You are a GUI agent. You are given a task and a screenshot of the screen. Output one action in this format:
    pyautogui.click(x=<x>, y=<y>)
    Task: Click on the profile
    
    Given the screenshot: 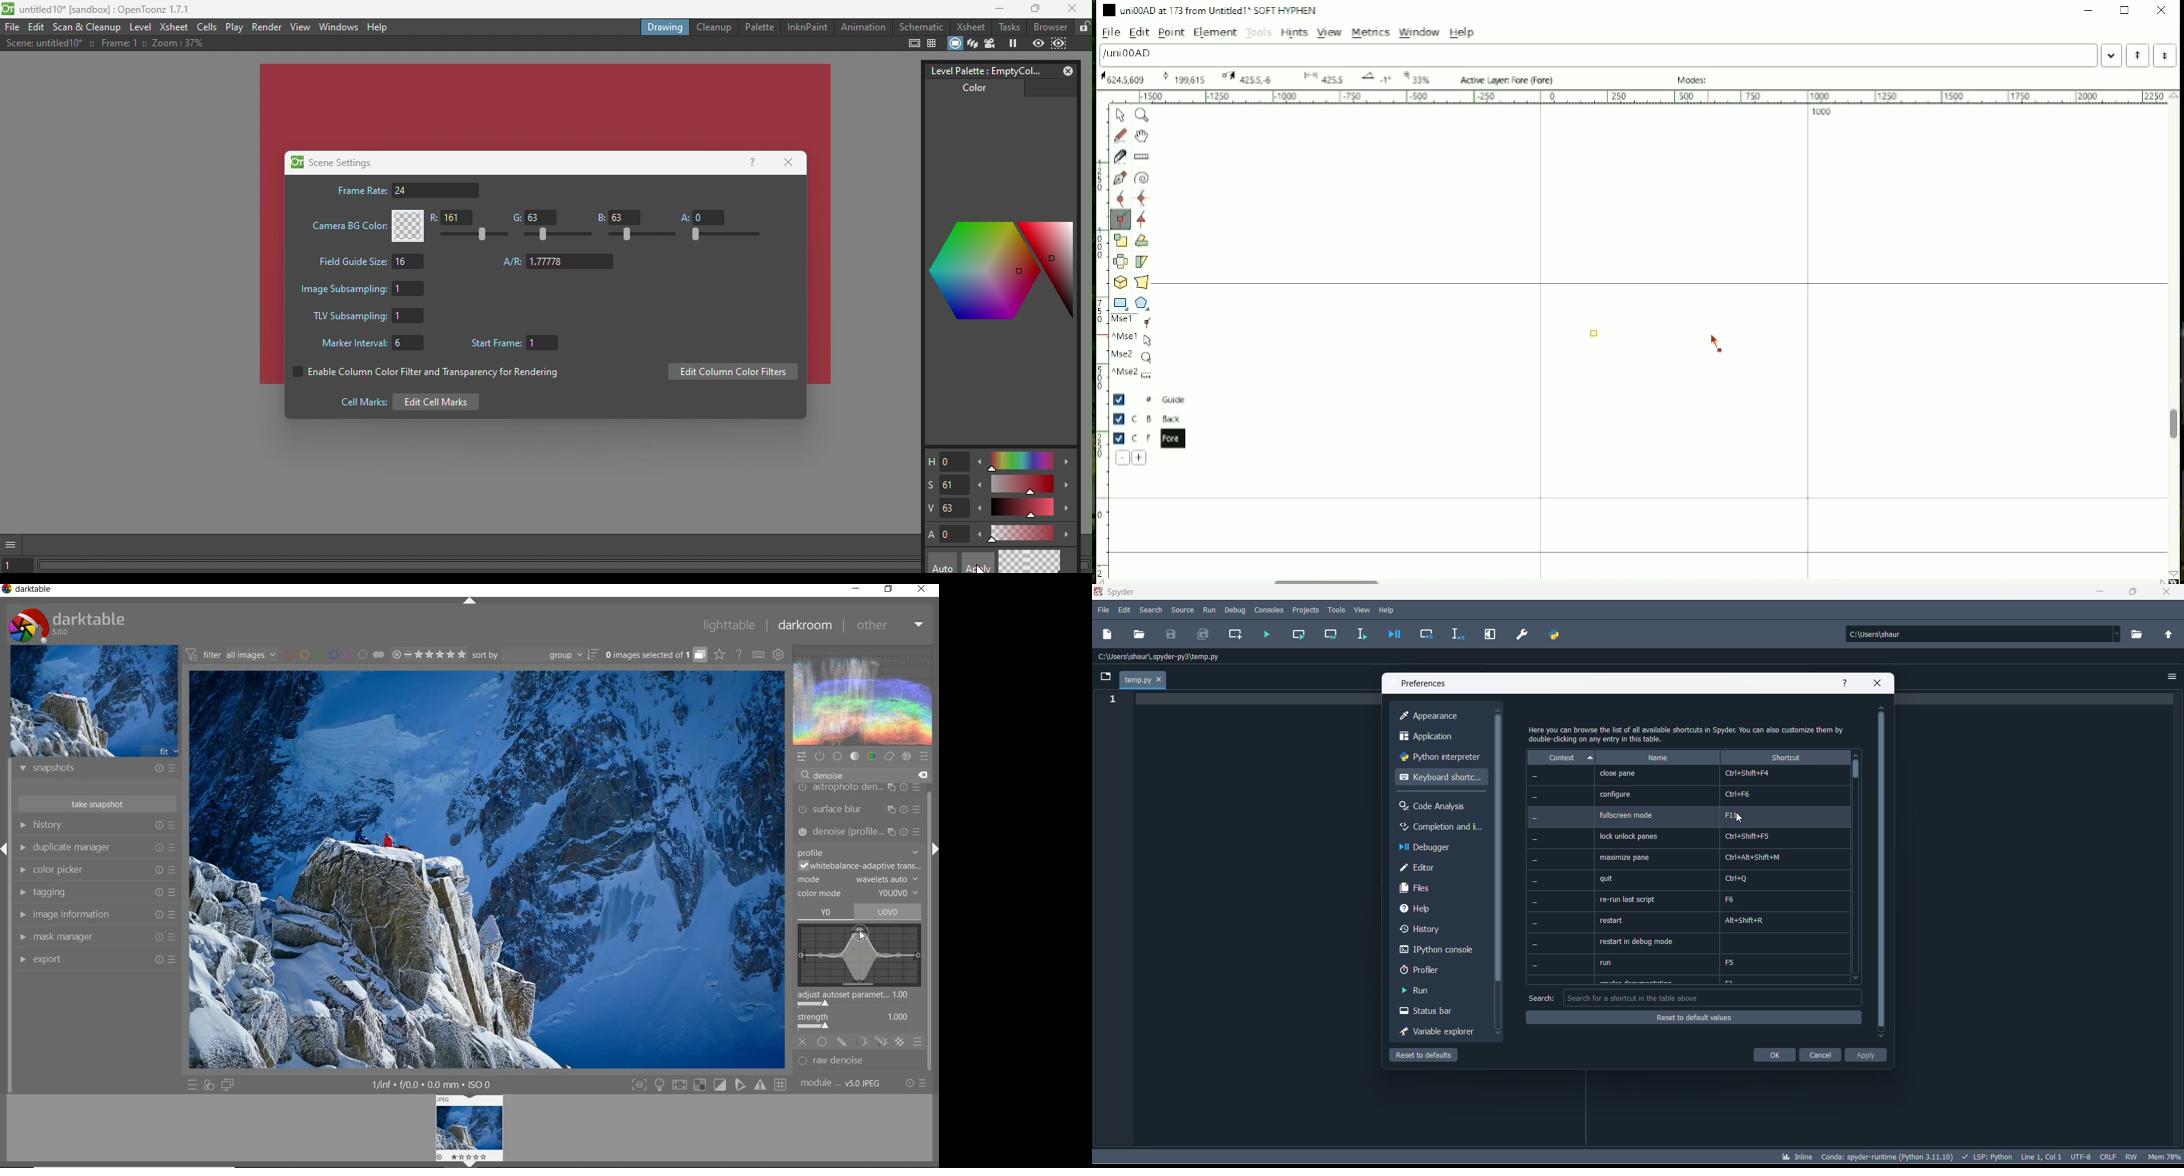 What is the action you would take?
    pyautogui.click(x=859, y=850)
    